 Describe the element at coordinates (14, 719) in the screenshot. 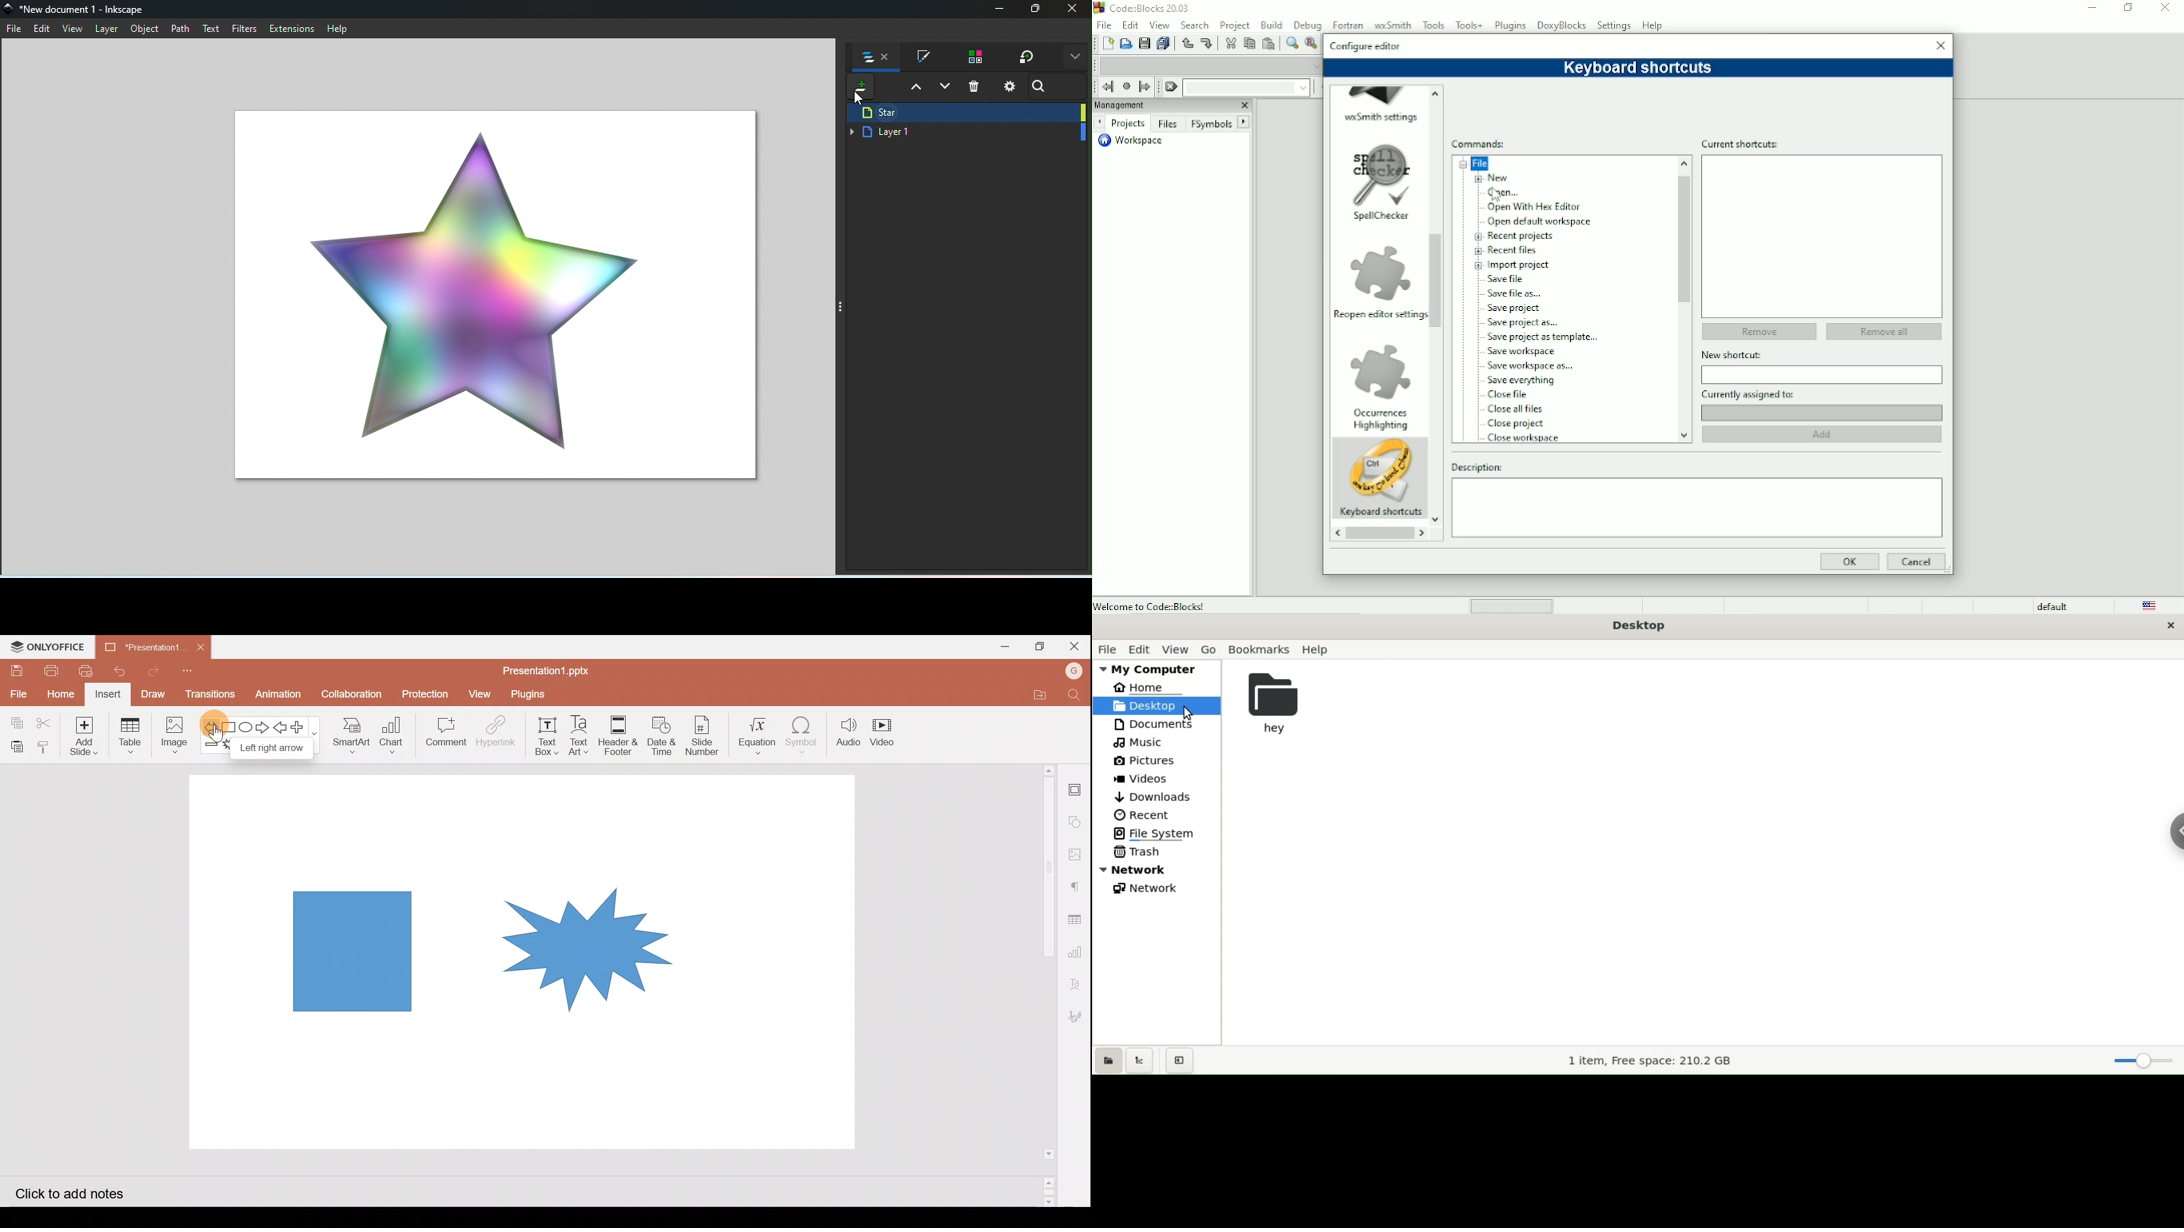

I see `Copy` at that location.